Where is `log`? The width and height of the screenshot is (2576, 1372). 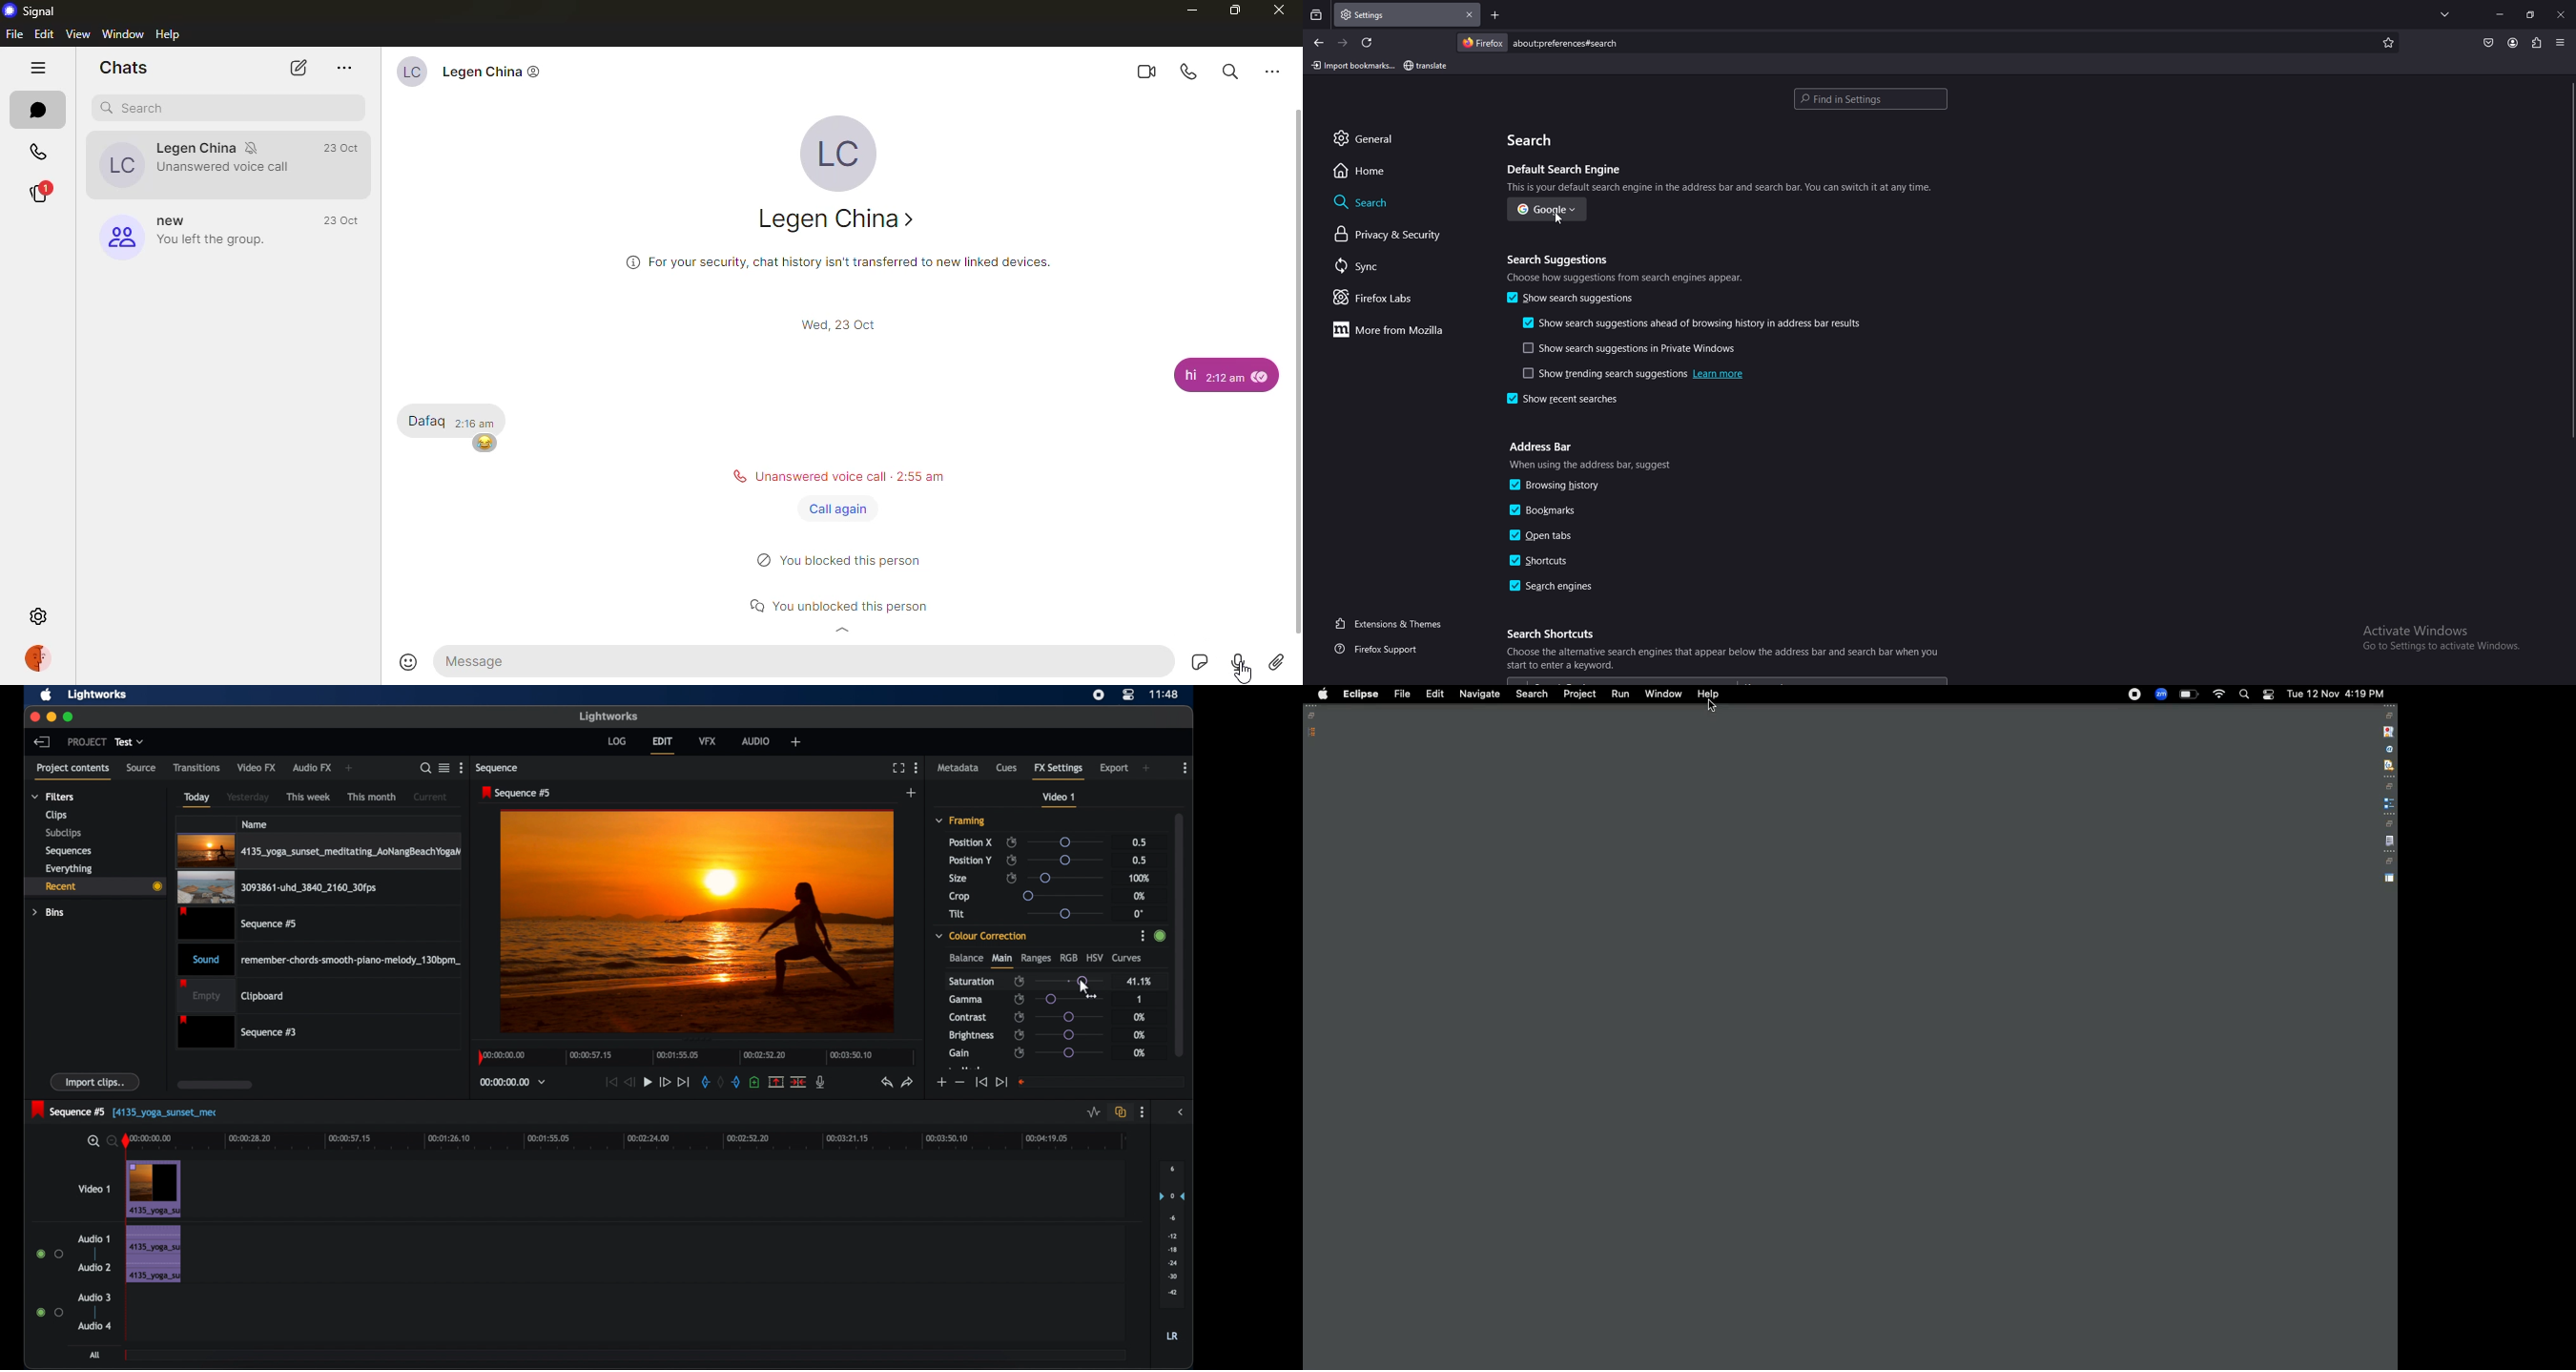 log is located at coordinates (617, 740).